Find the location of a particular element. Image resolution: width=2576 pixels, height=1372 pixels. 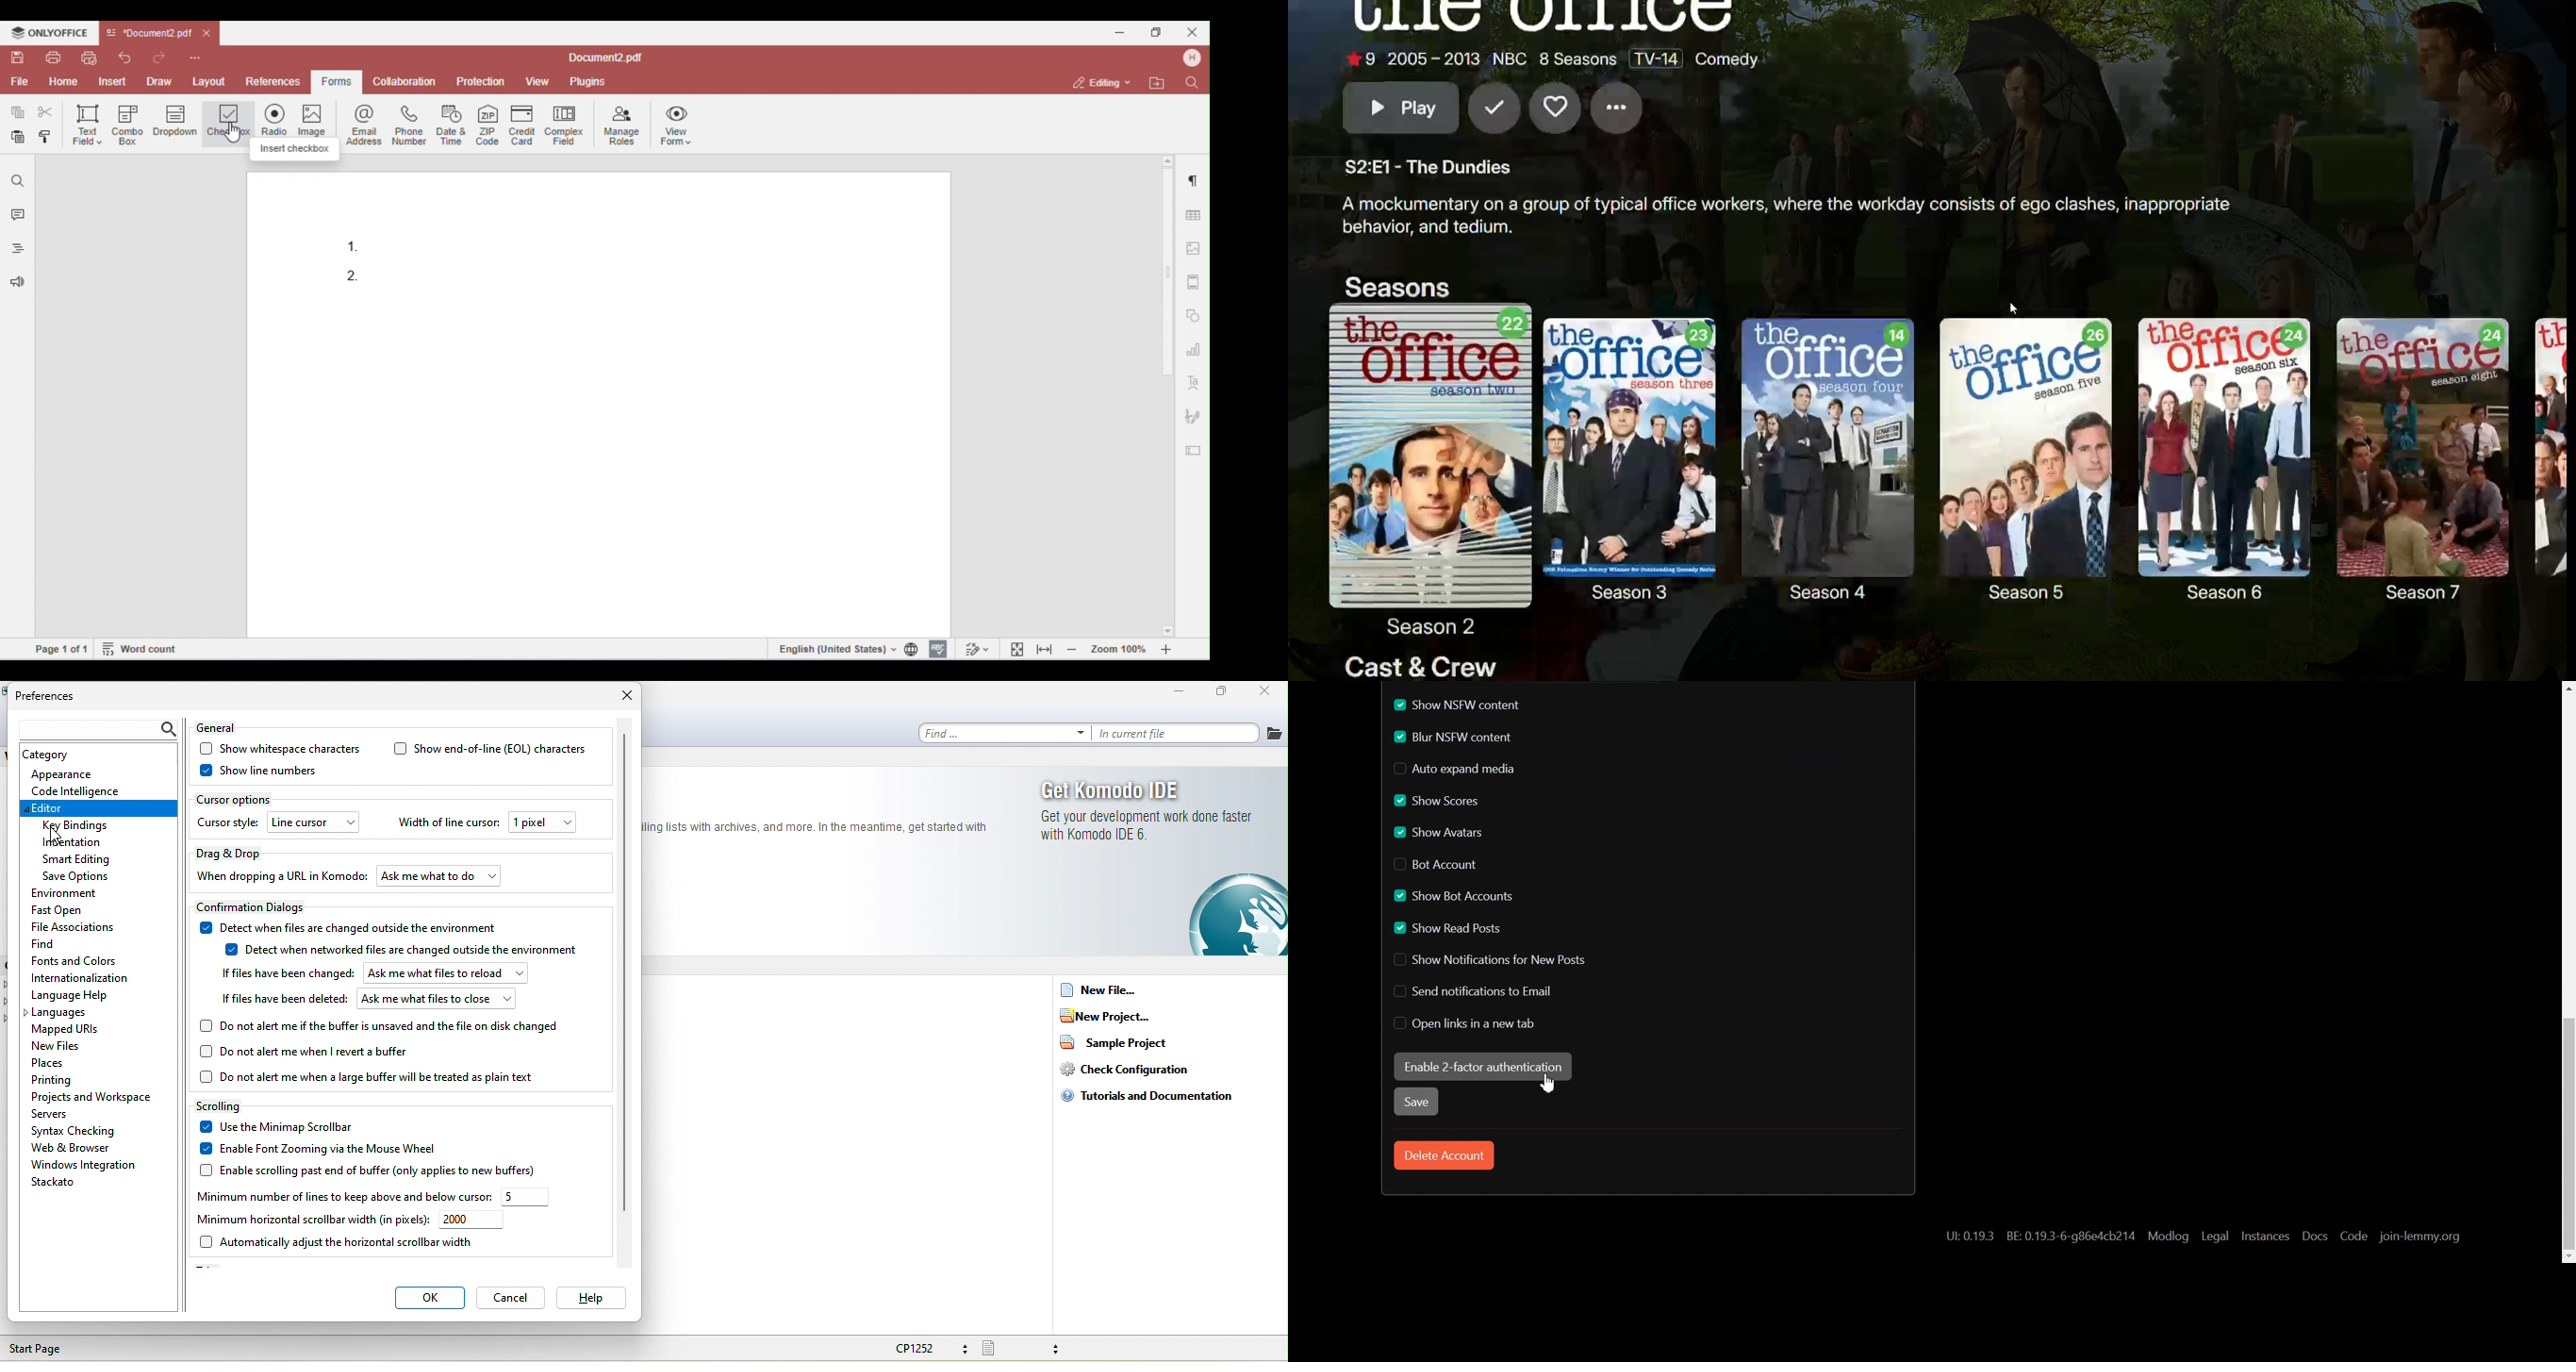

do not alert me when i revert a buffer is located at coordinates (311, 1053).